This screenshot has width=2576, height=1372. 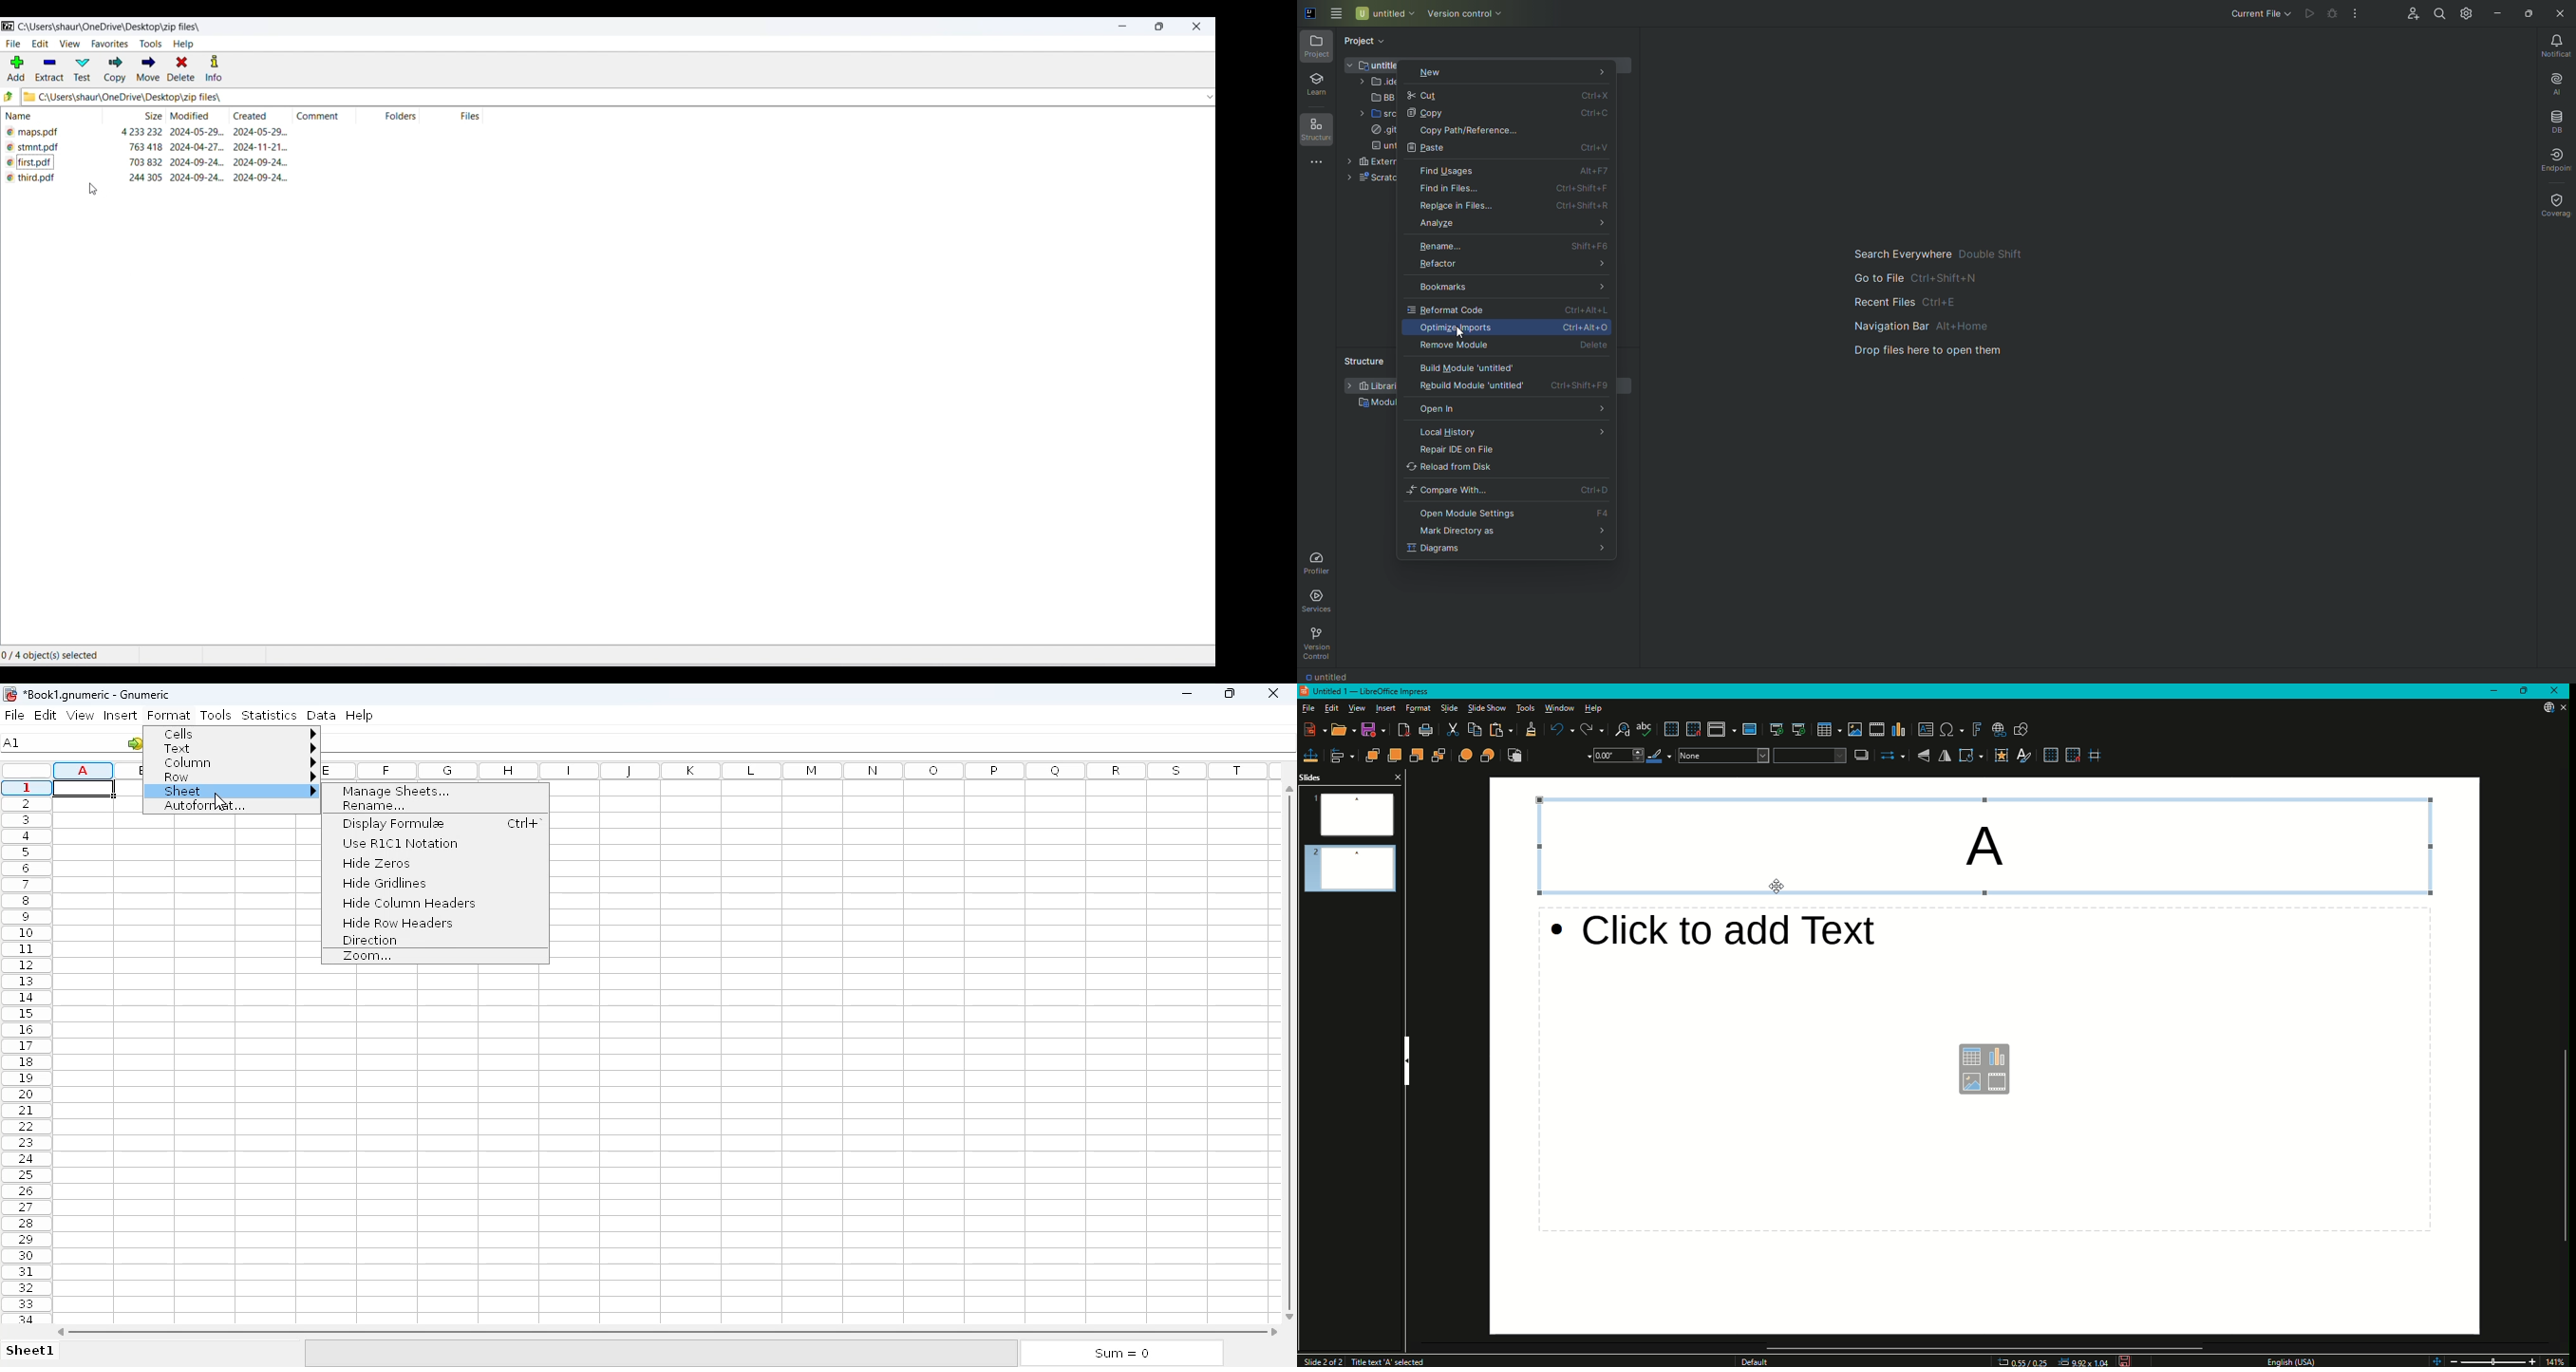 I want to click on Slide Show, so click(x=1488, y=709).